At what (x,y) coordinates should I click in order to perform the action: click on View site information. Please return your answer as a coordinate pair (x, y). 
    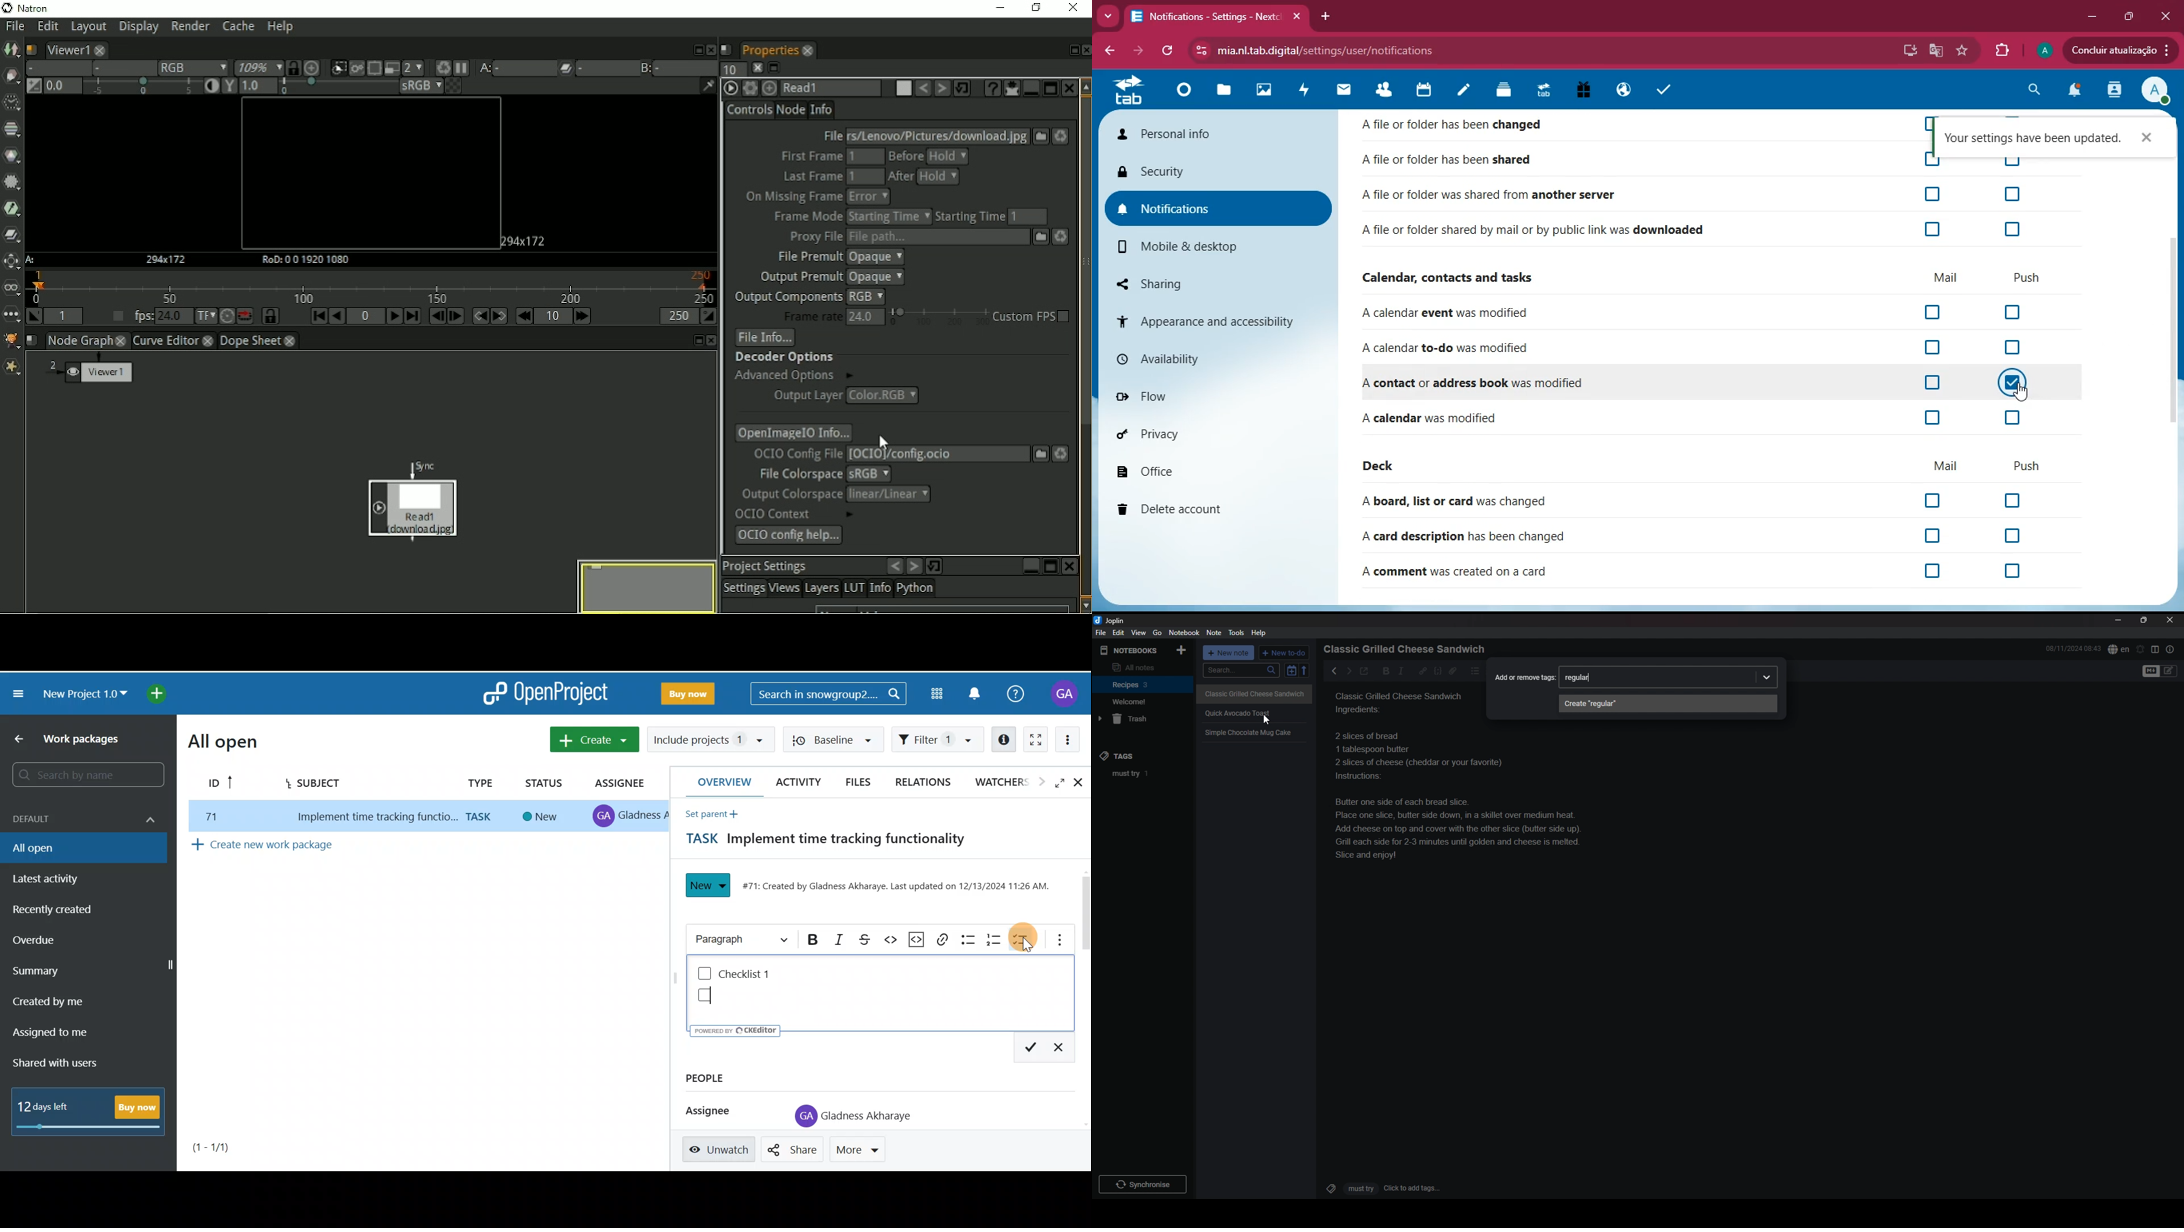
    Looking at the image, I should click on (1202, 50).